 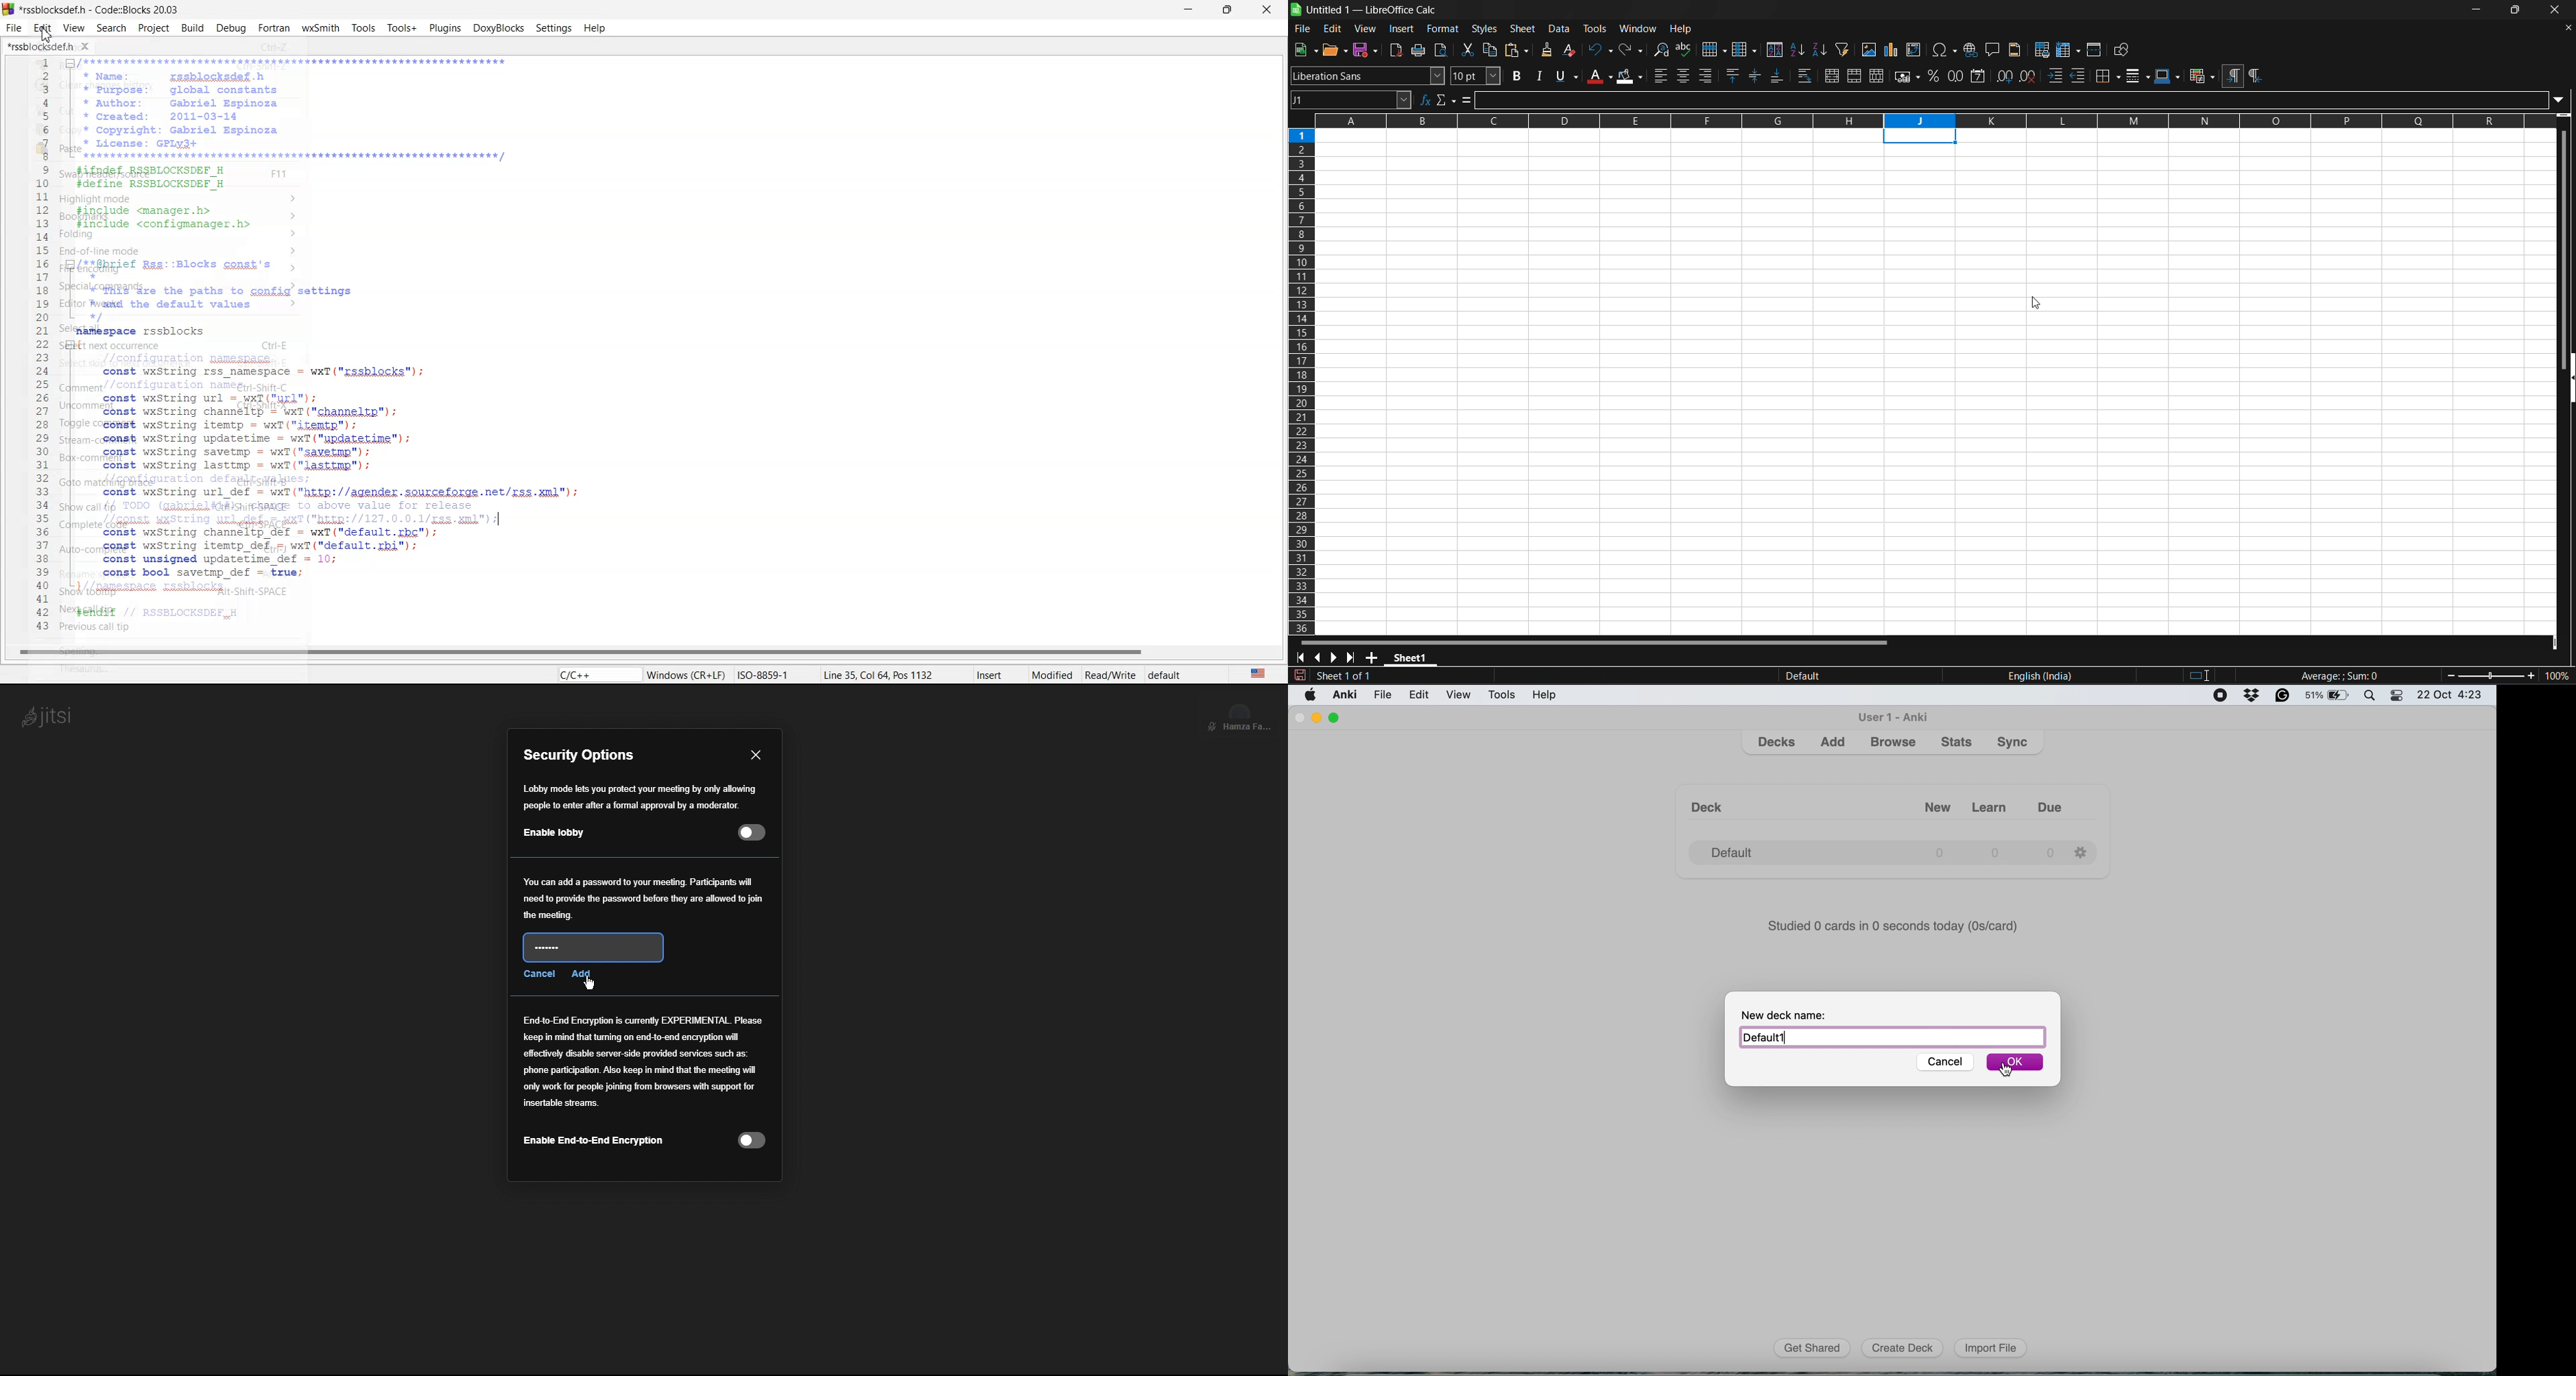 What do you see at coordinates (1589, 641) in the screenshot?
I see `horizontal scroll bar` at bounding box center [1589, 641].